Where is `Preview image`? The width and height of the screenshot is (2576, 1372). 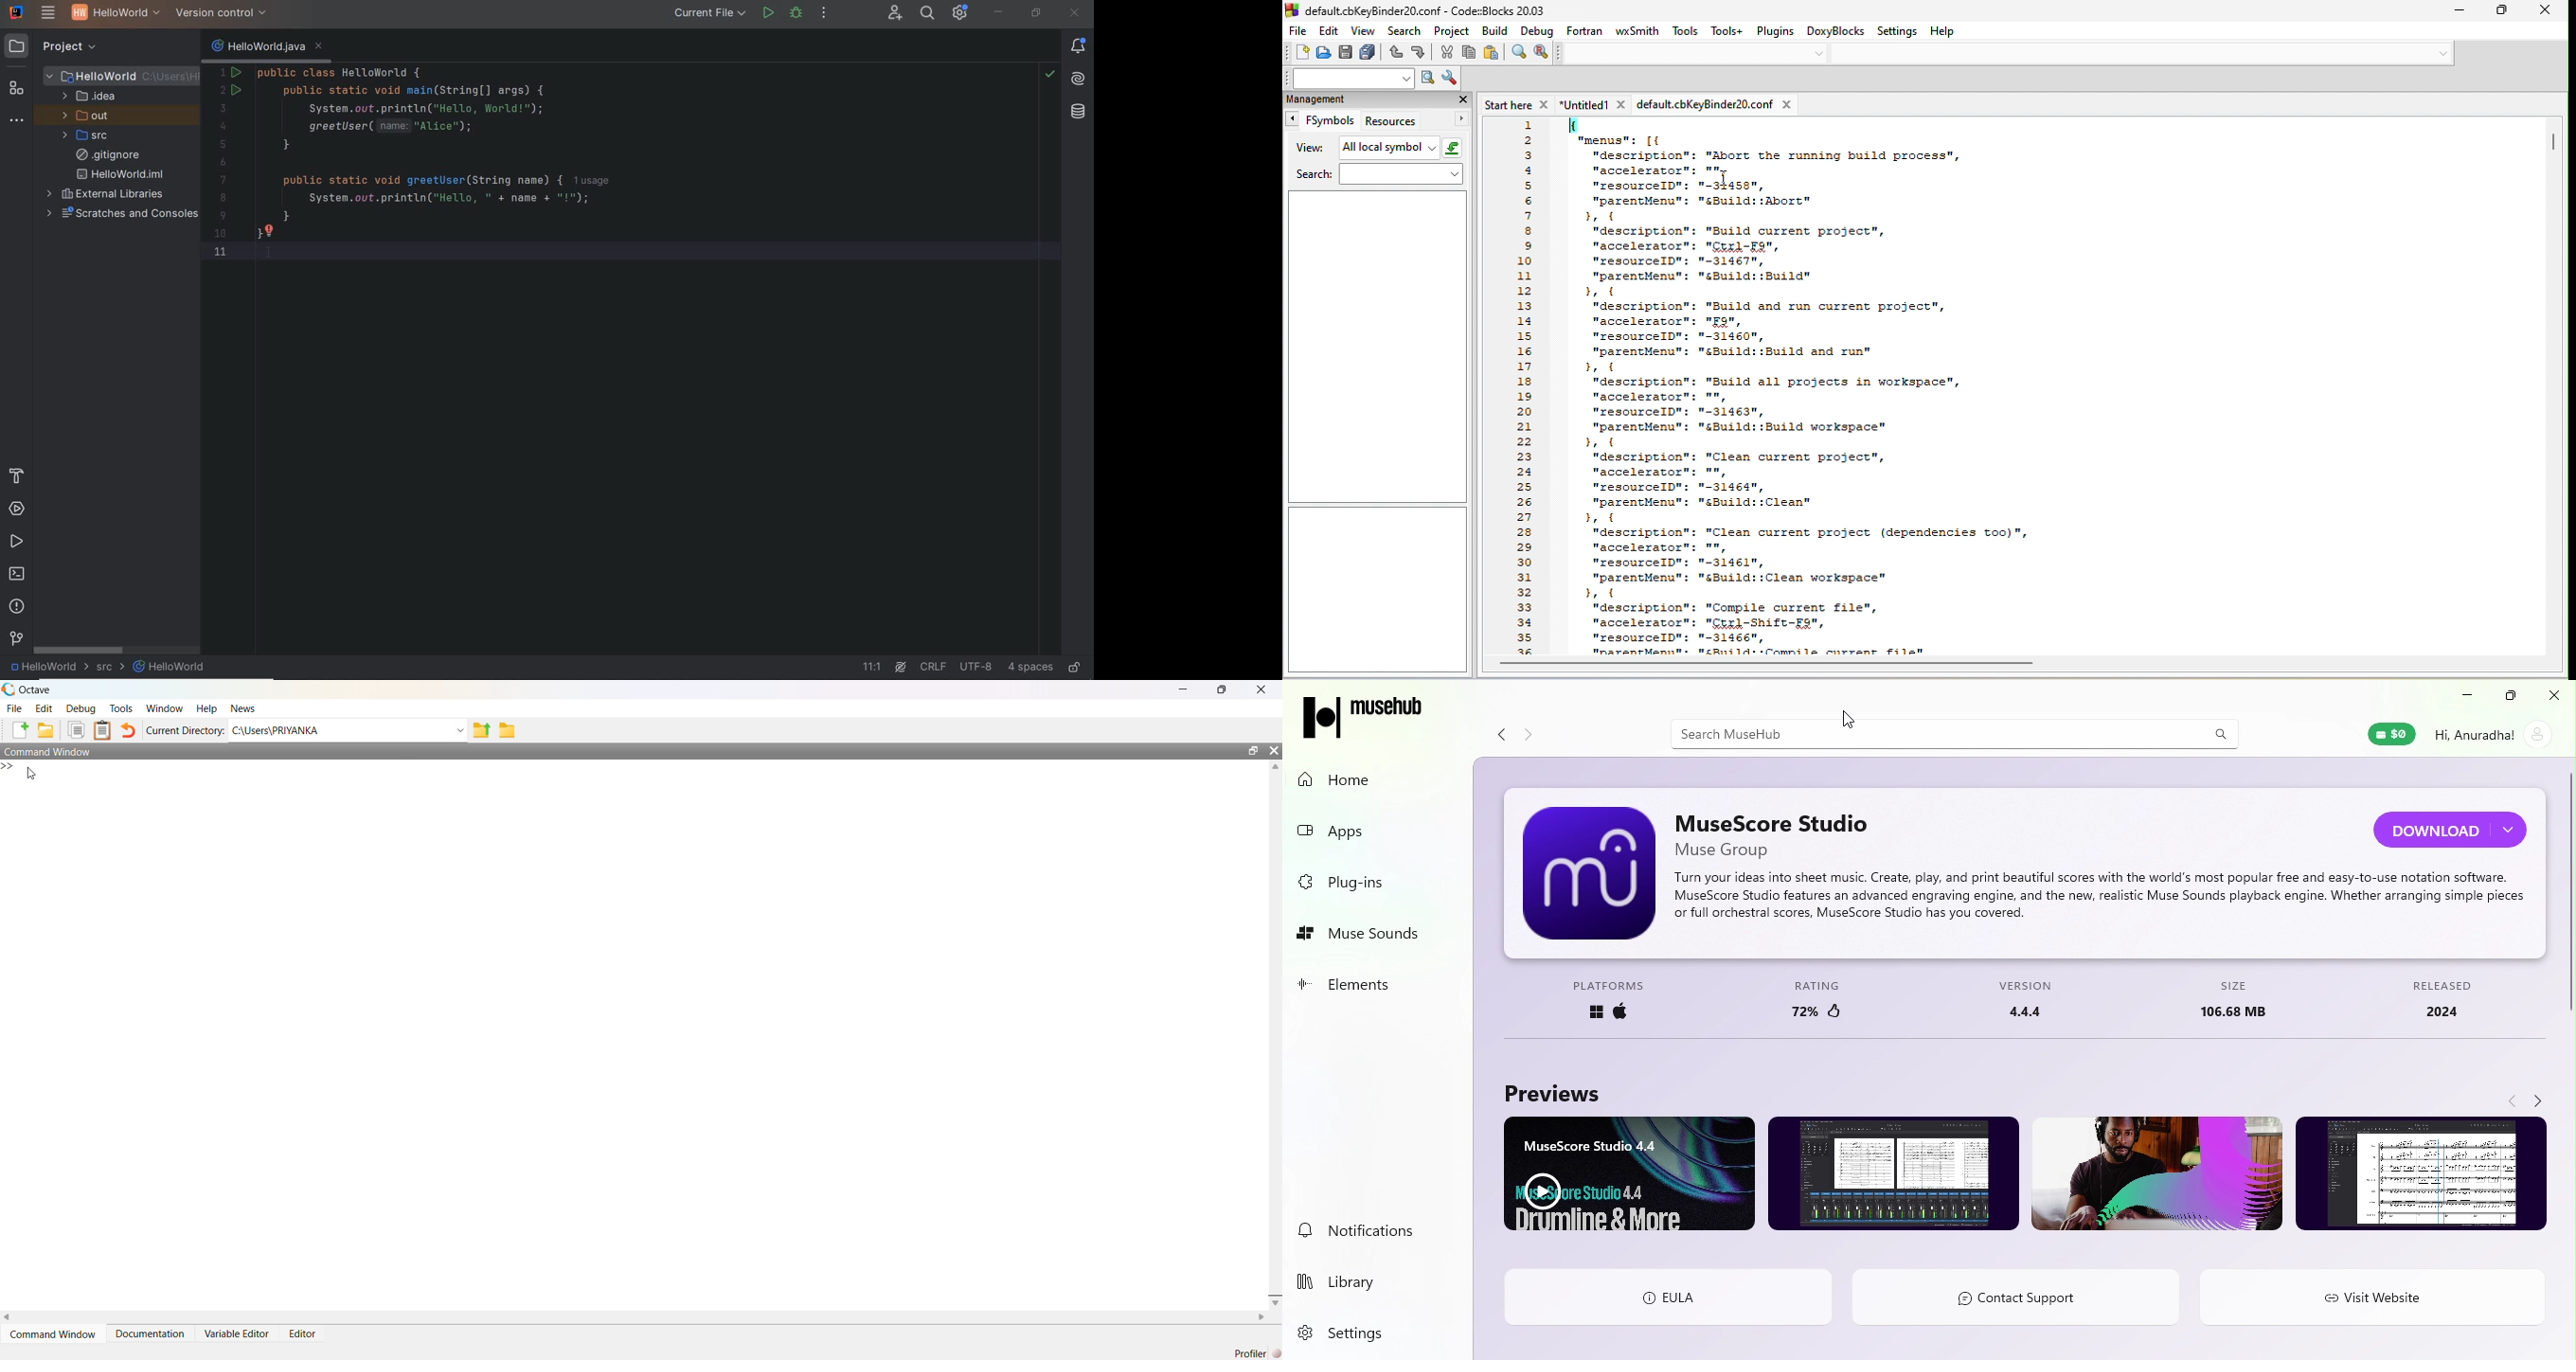 Preview image is located at coordinates (2424, 1174).